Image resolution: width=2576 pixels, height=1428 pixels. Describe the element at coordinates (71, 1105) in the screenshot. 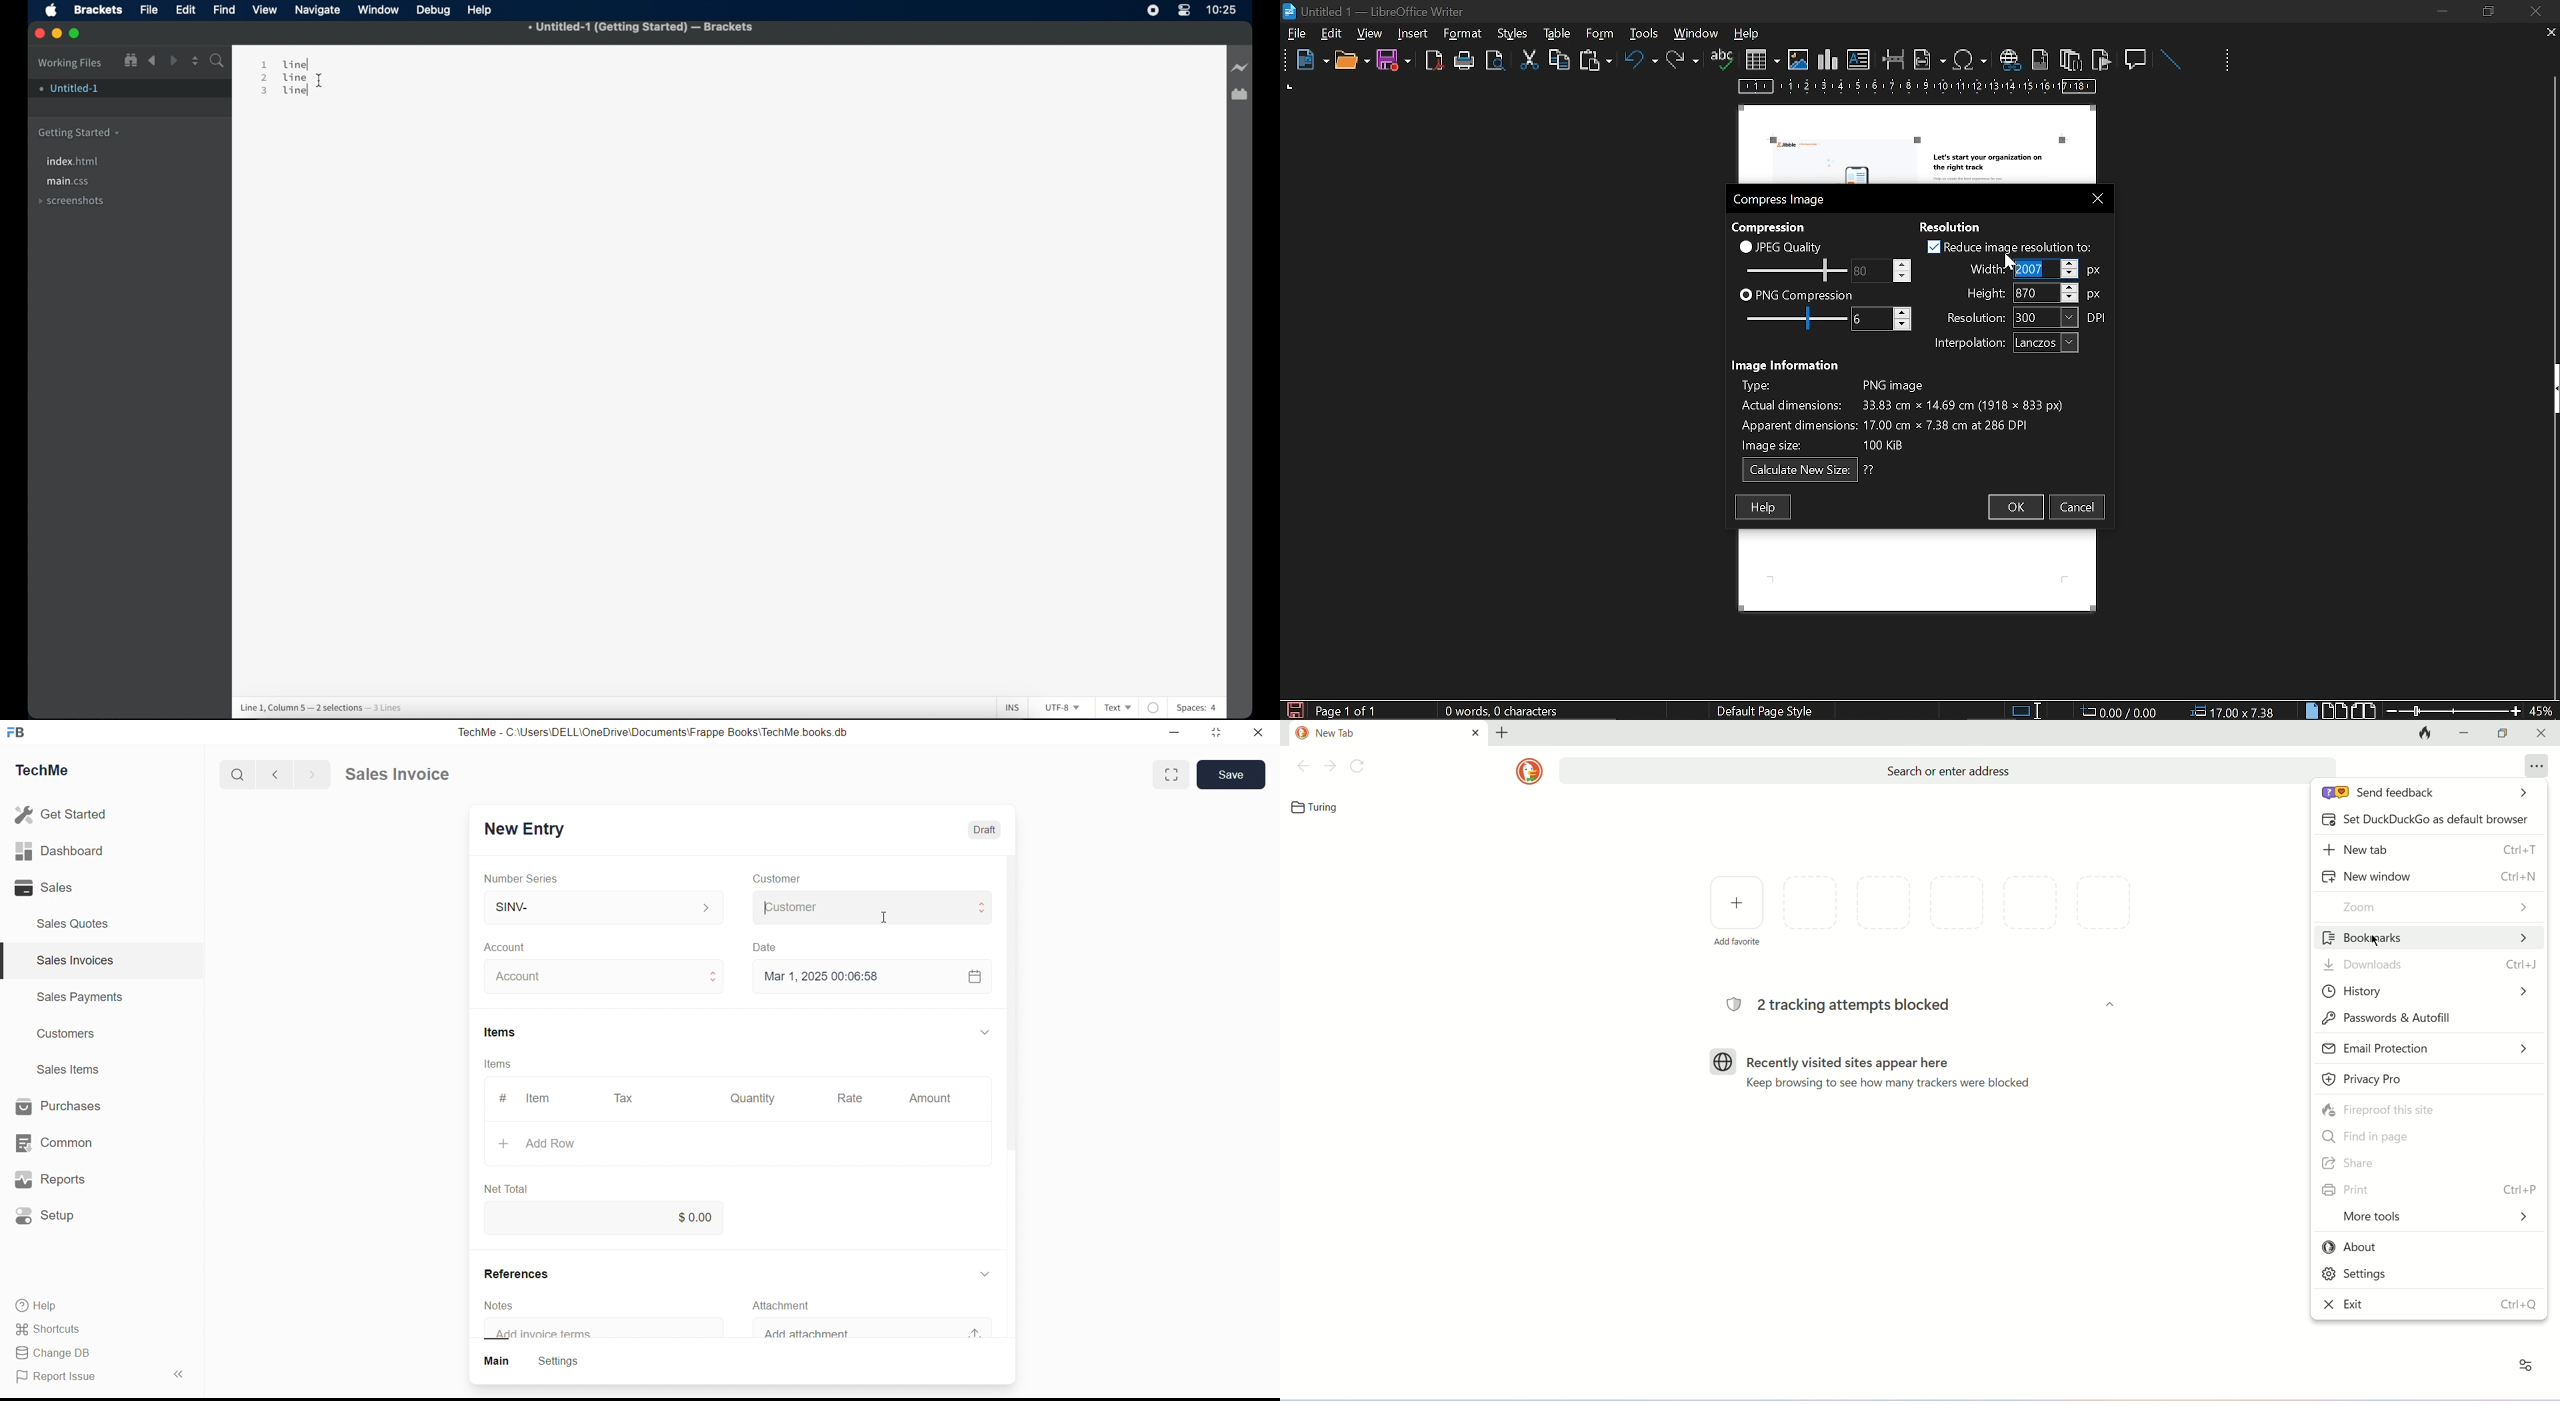

I see `Purchases` at that location.